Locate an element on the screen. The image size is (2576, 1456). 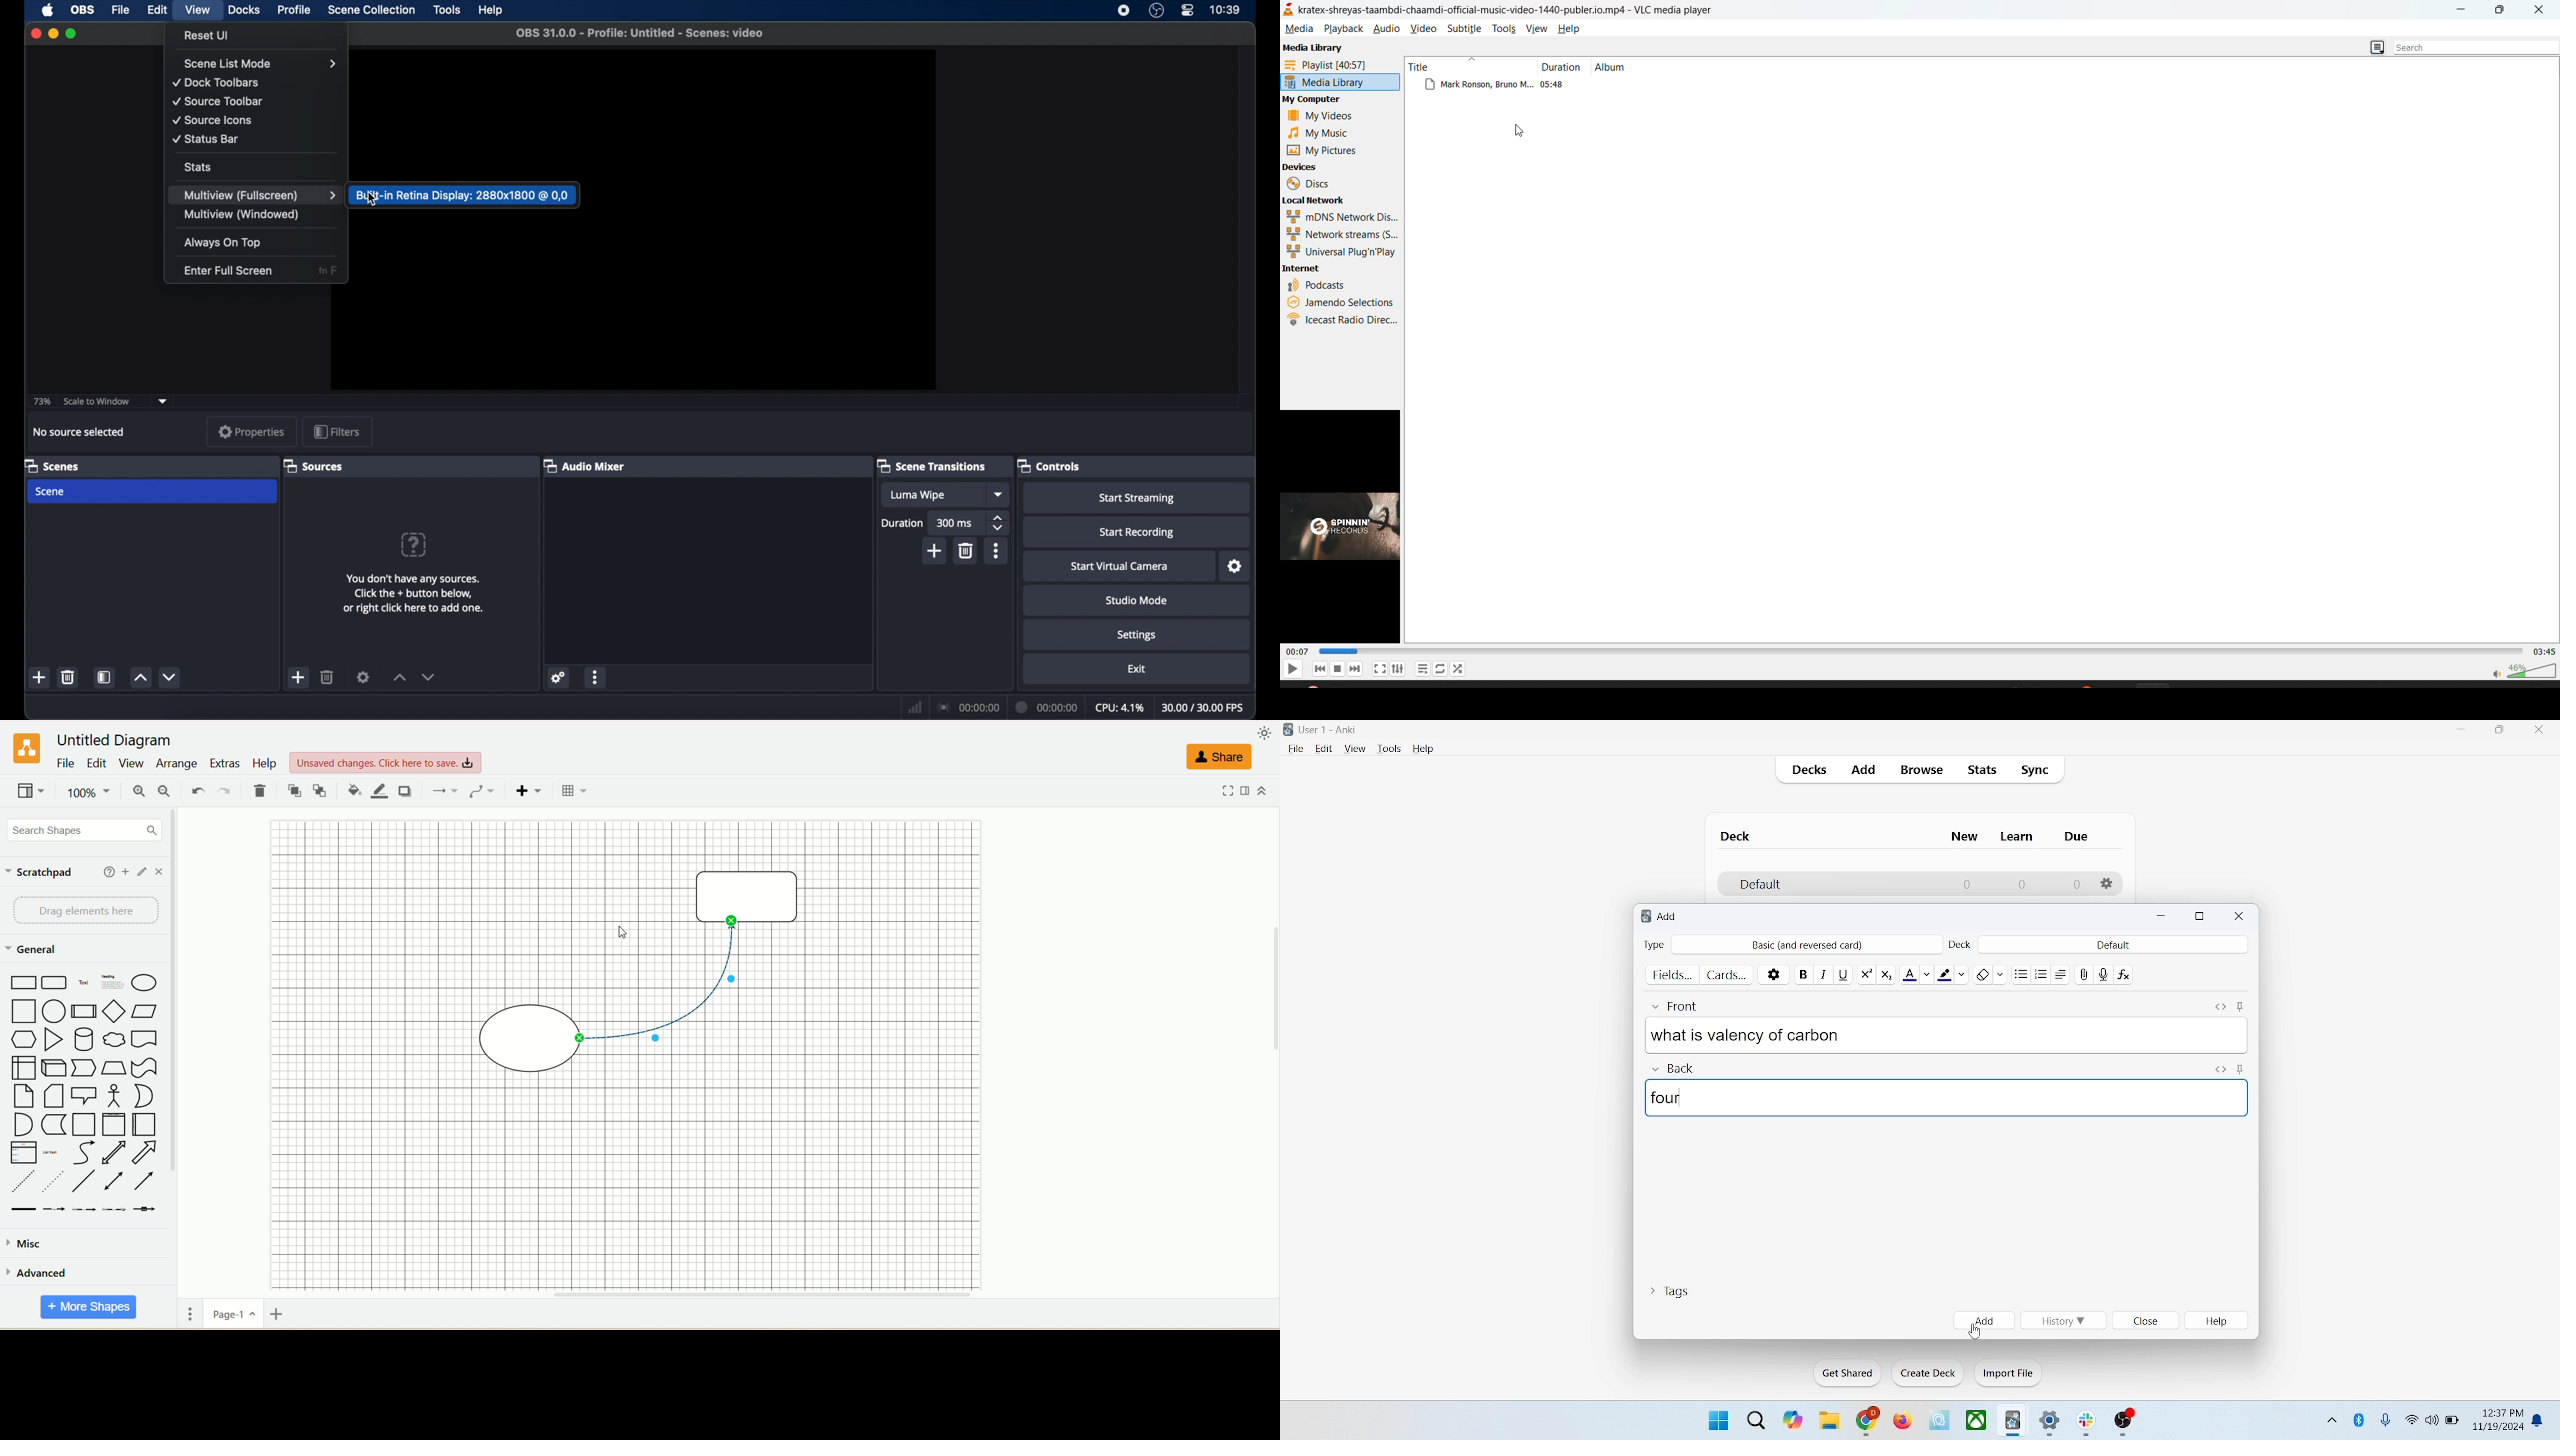
new is located at coordinates (1965, 836).